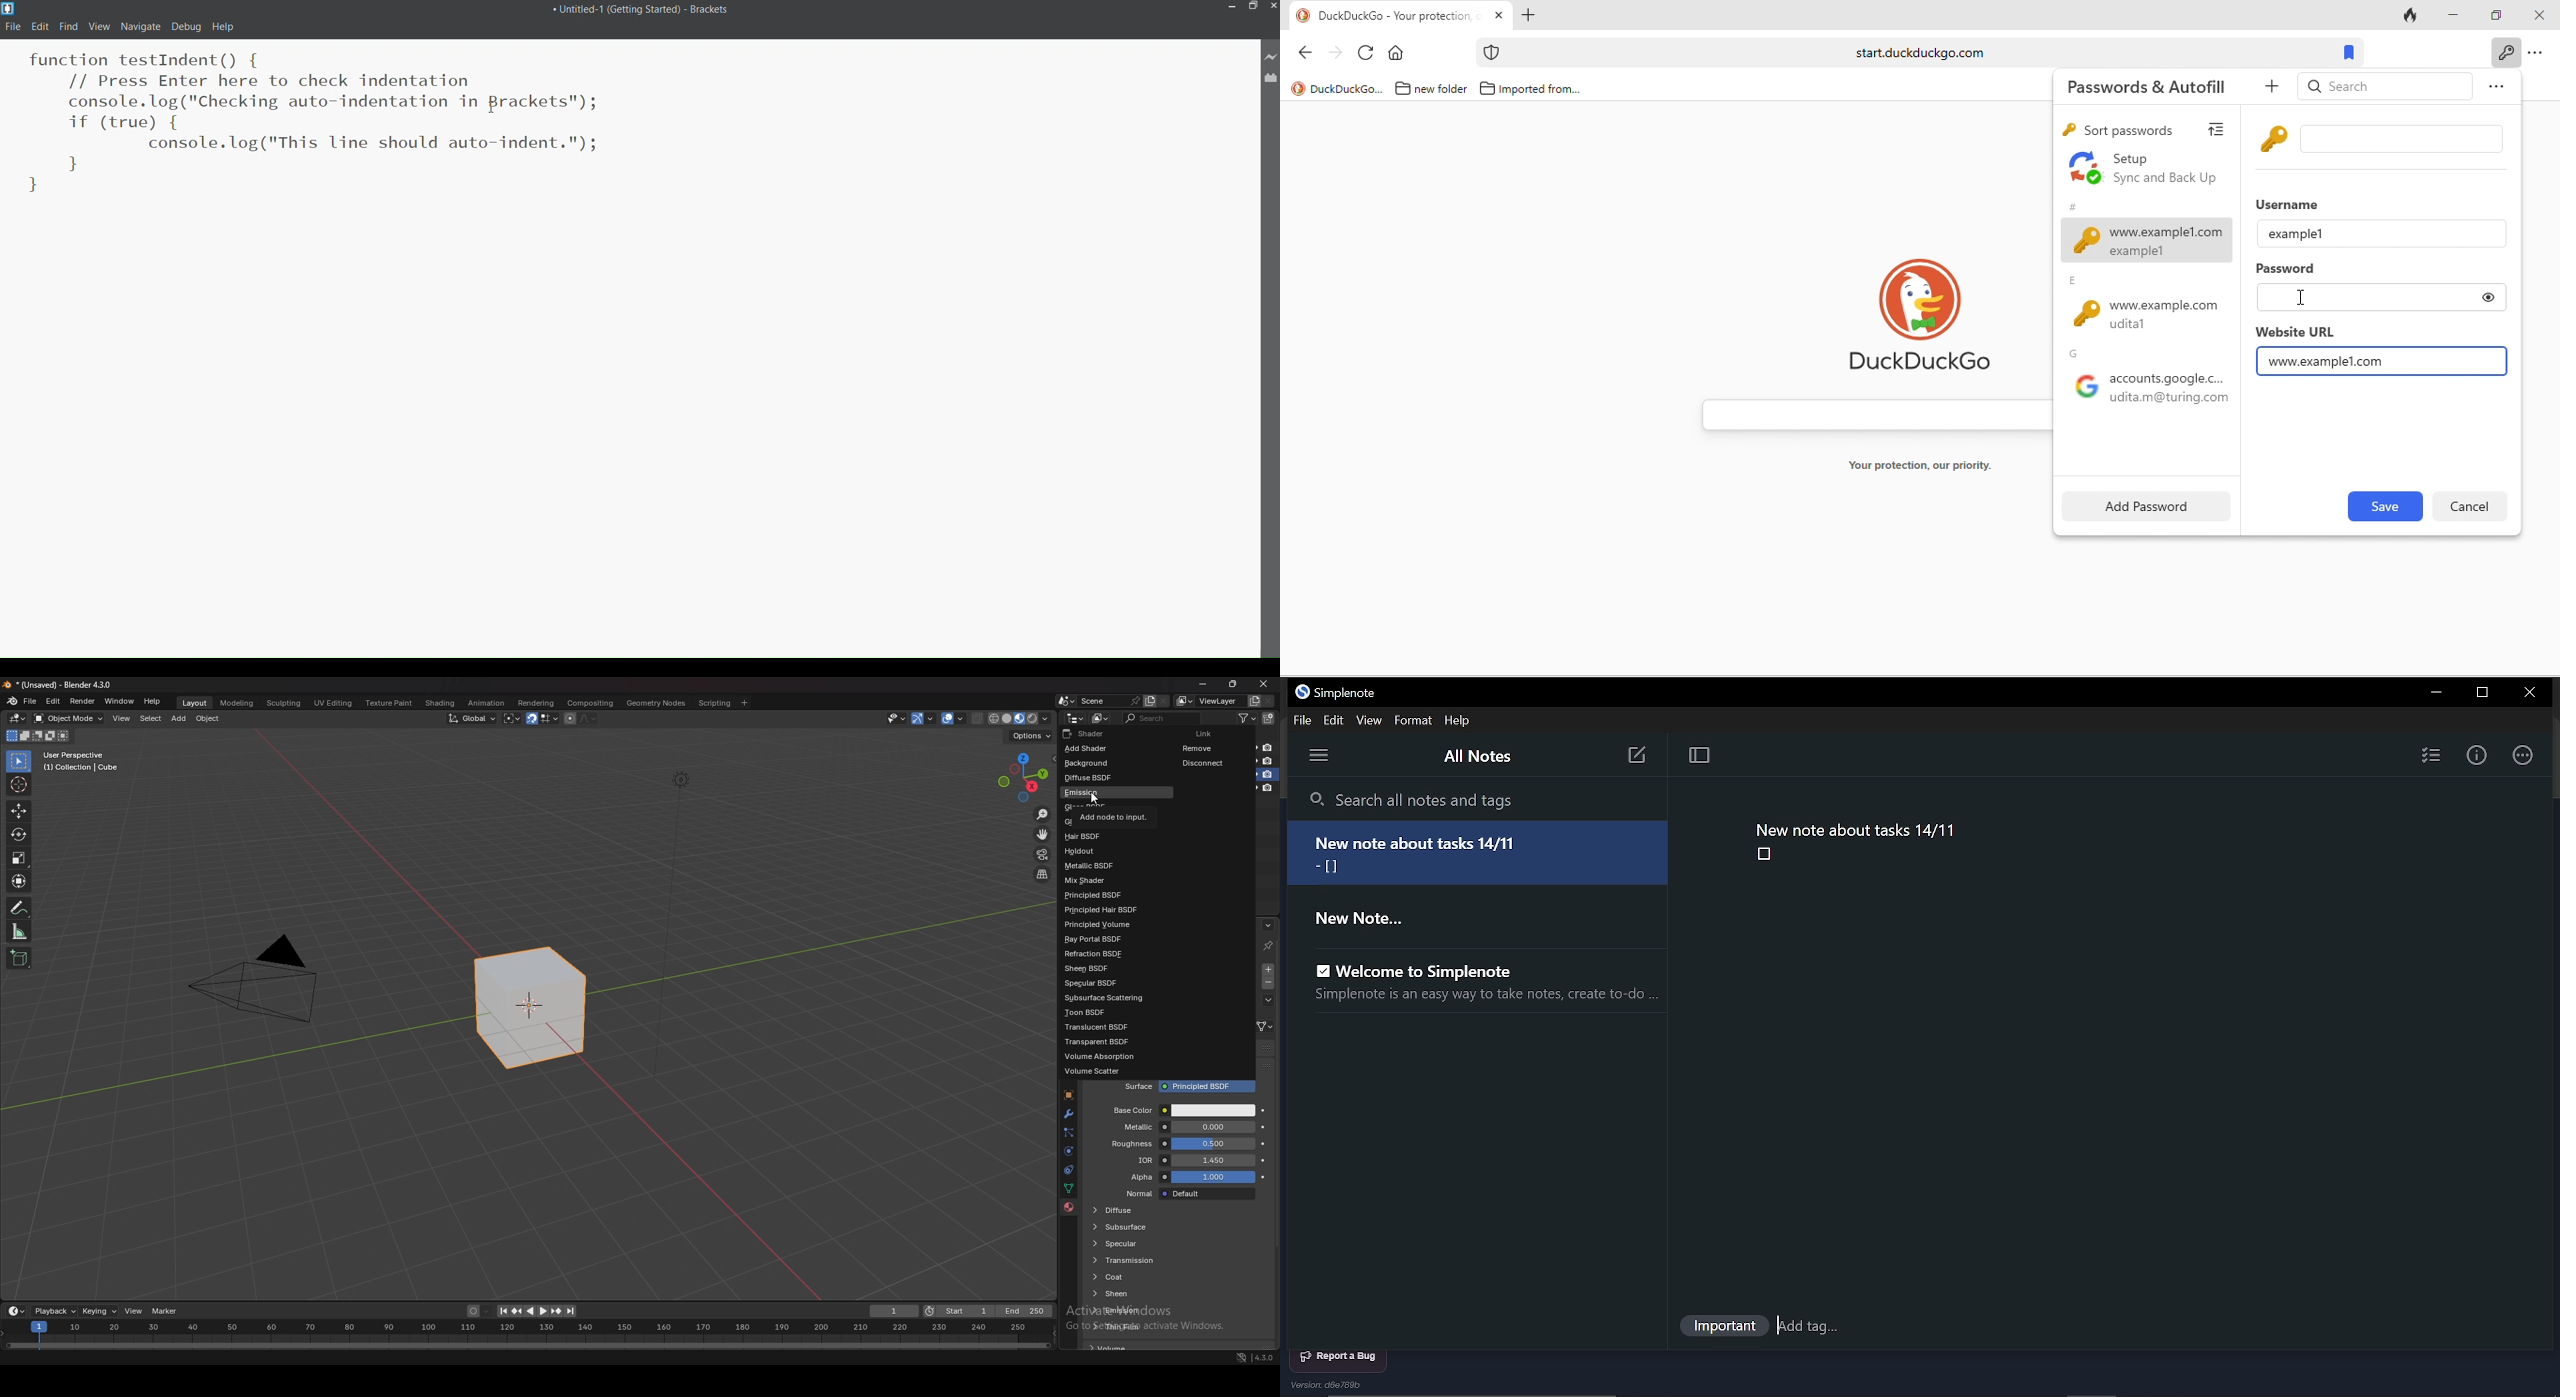 The width and height of the screenshot is (2576, 1400). Describe the element at coordinates (1105, 805) in the screenshot. I see `glass bsdf` at that location.